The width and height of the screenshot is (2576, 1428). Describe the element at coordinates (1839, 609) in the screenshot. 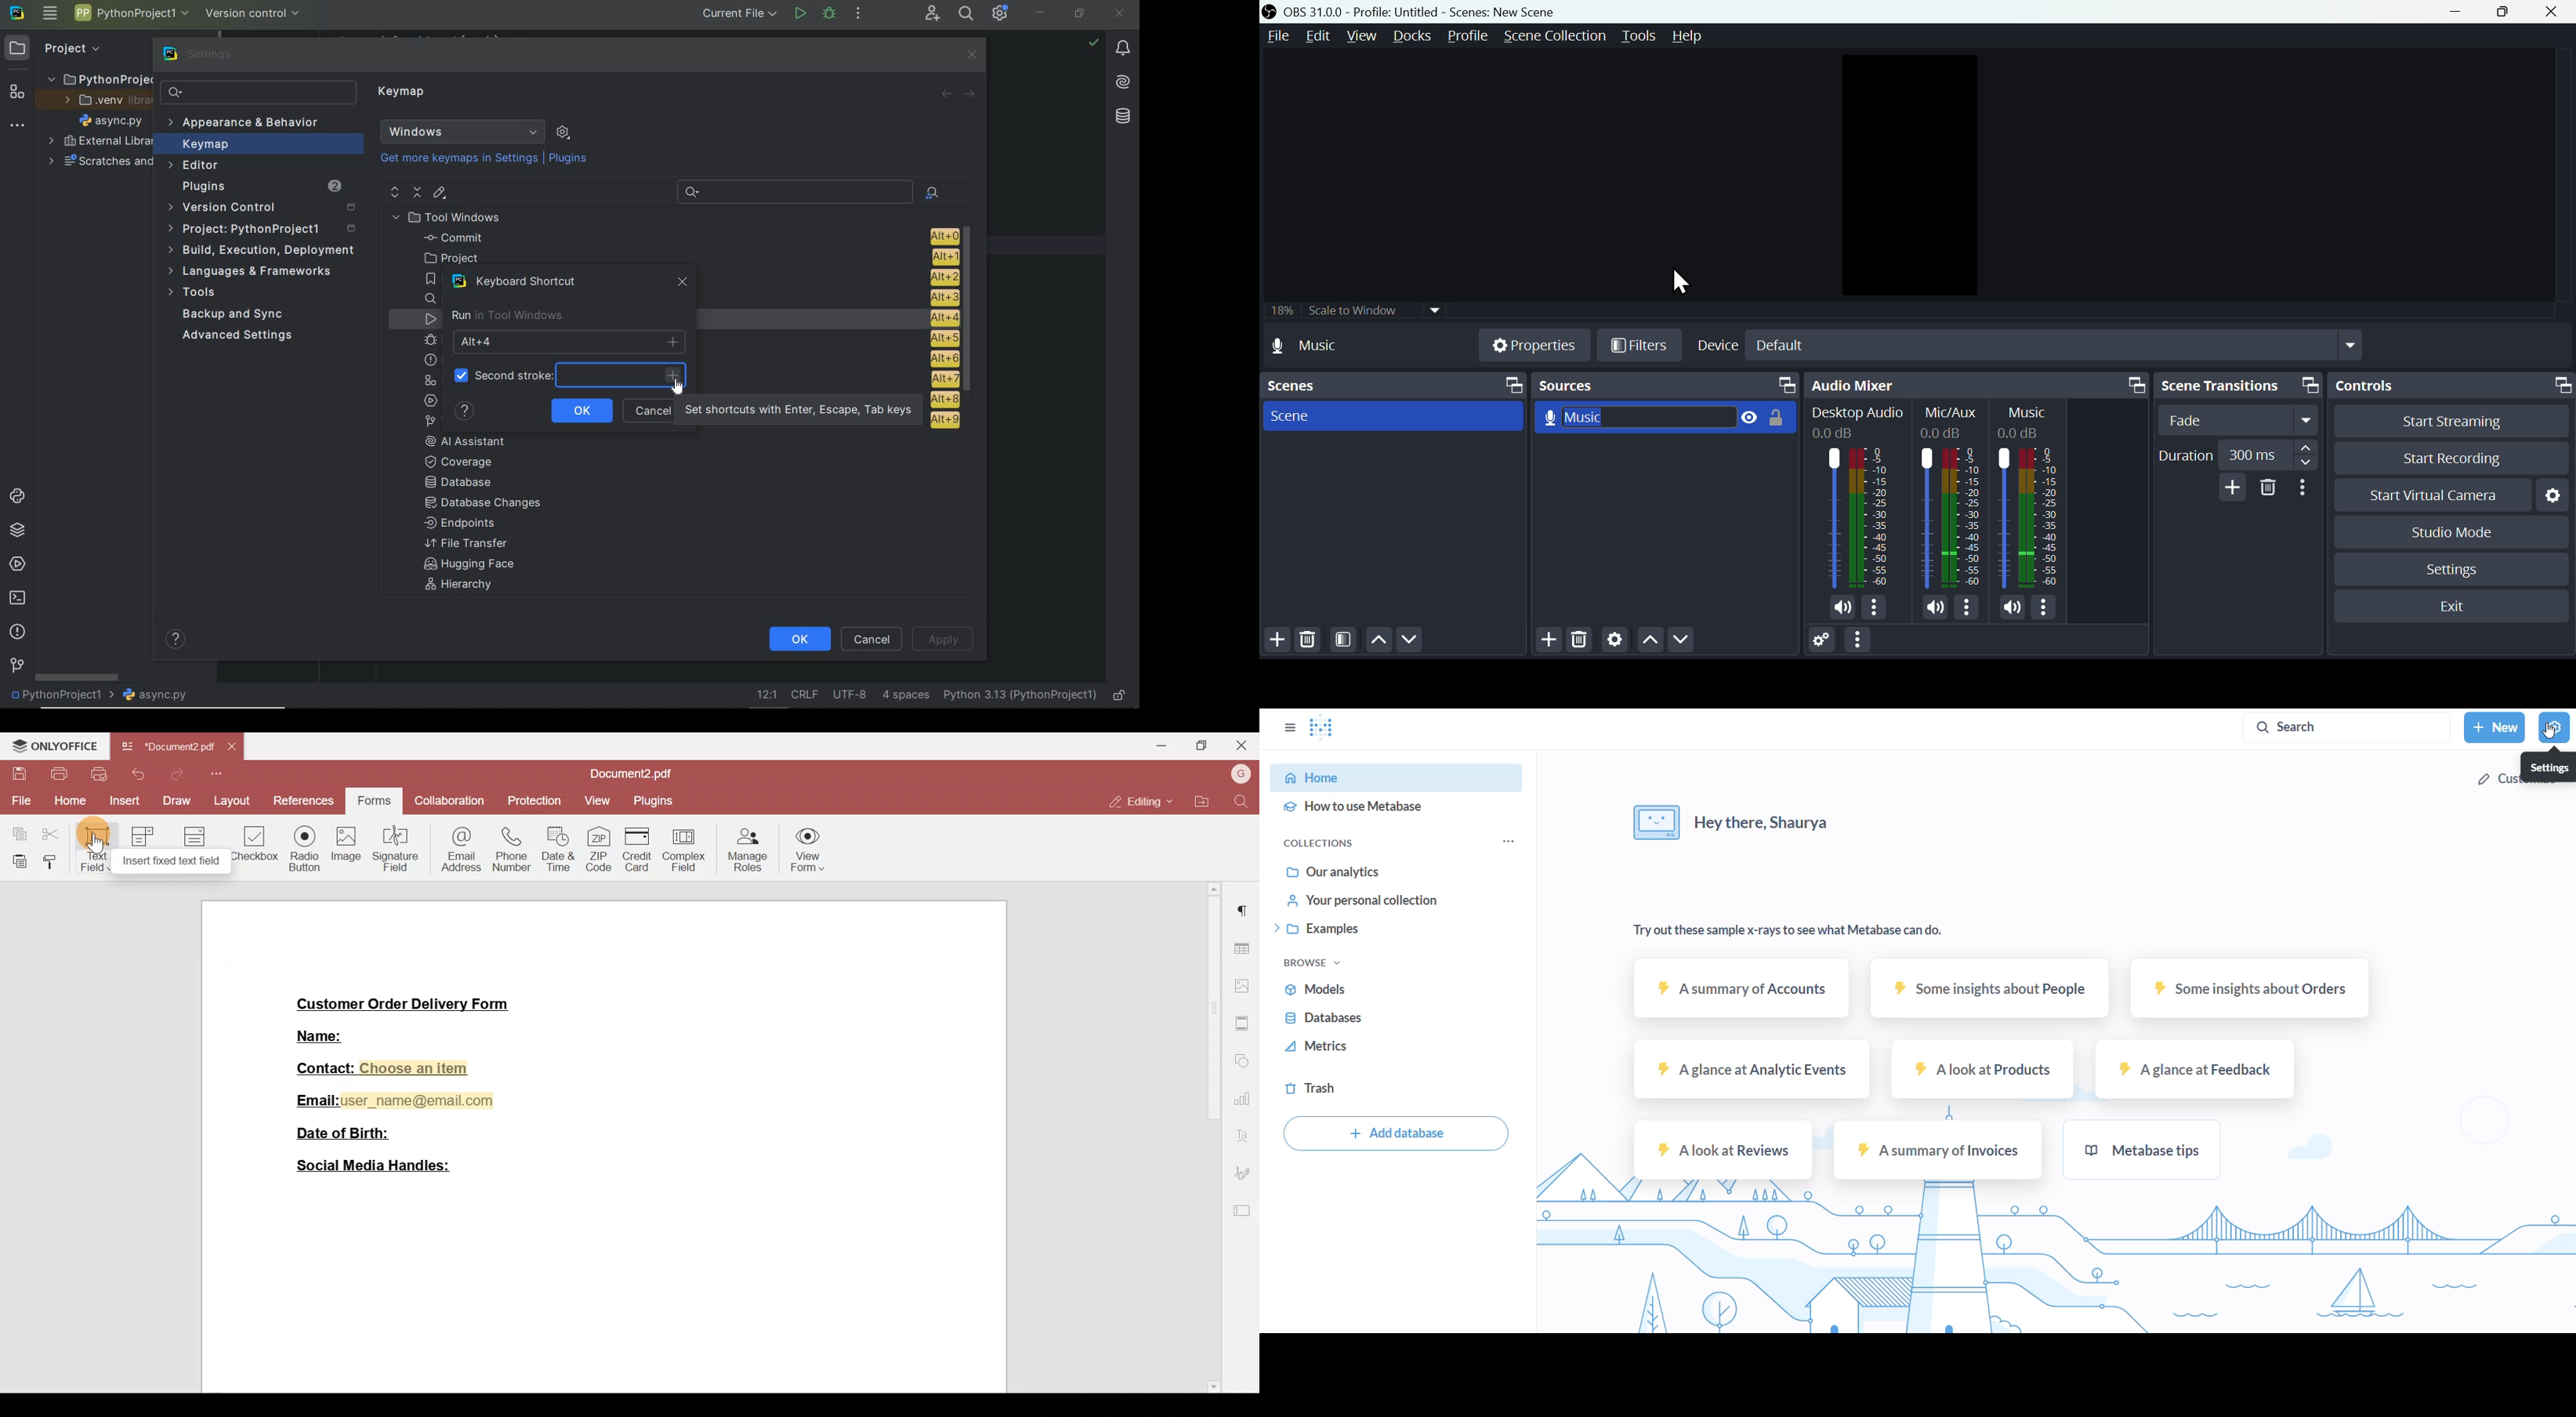

I see `Sound` at that location.